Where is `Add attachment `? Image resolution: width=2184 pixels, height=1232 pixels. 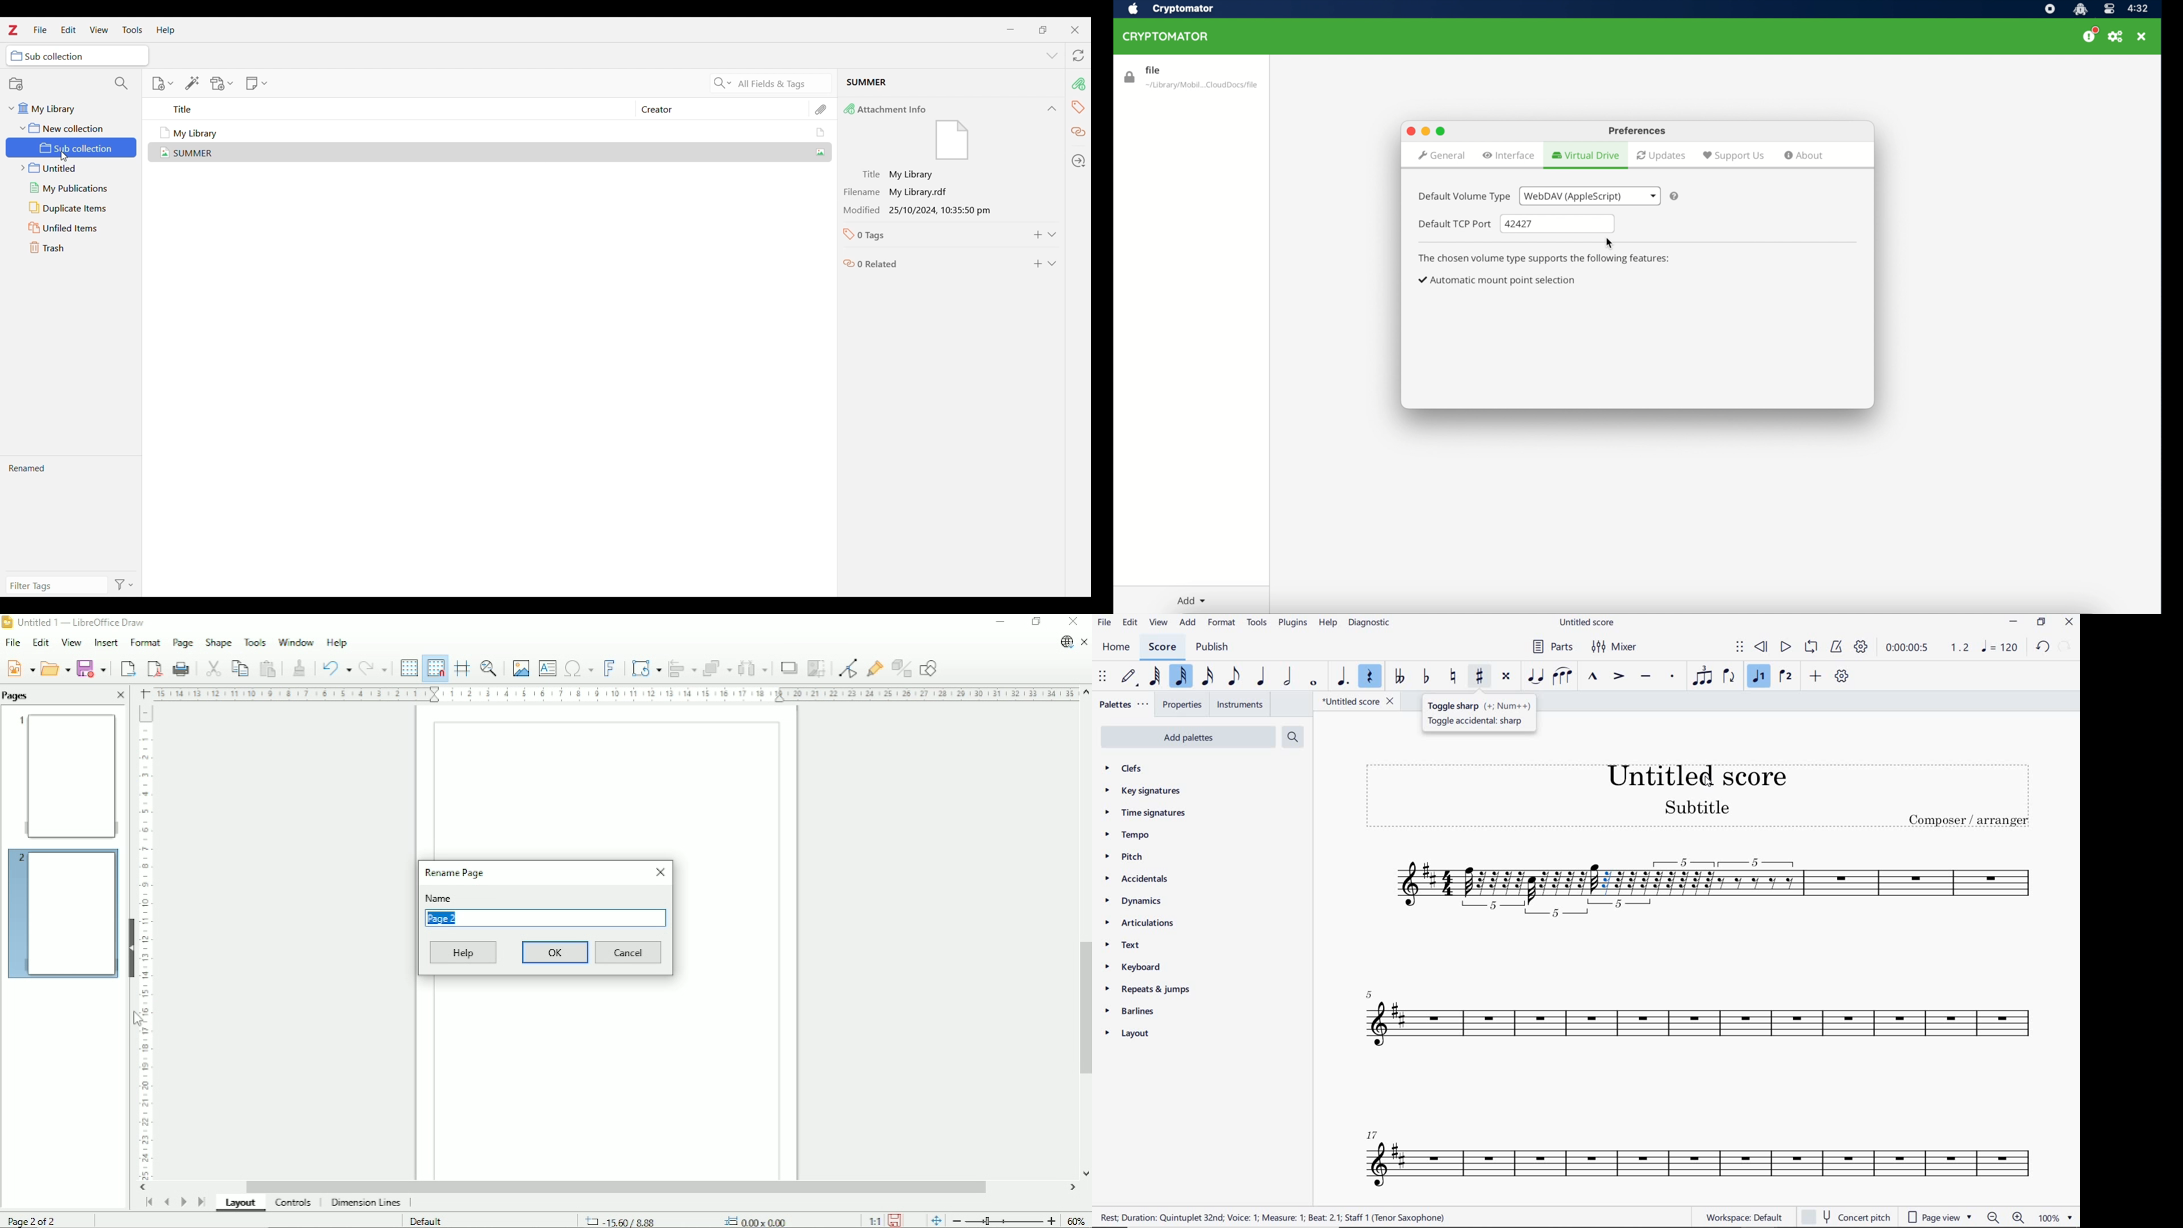 Add attachment  is located at coordinates (222, 84).